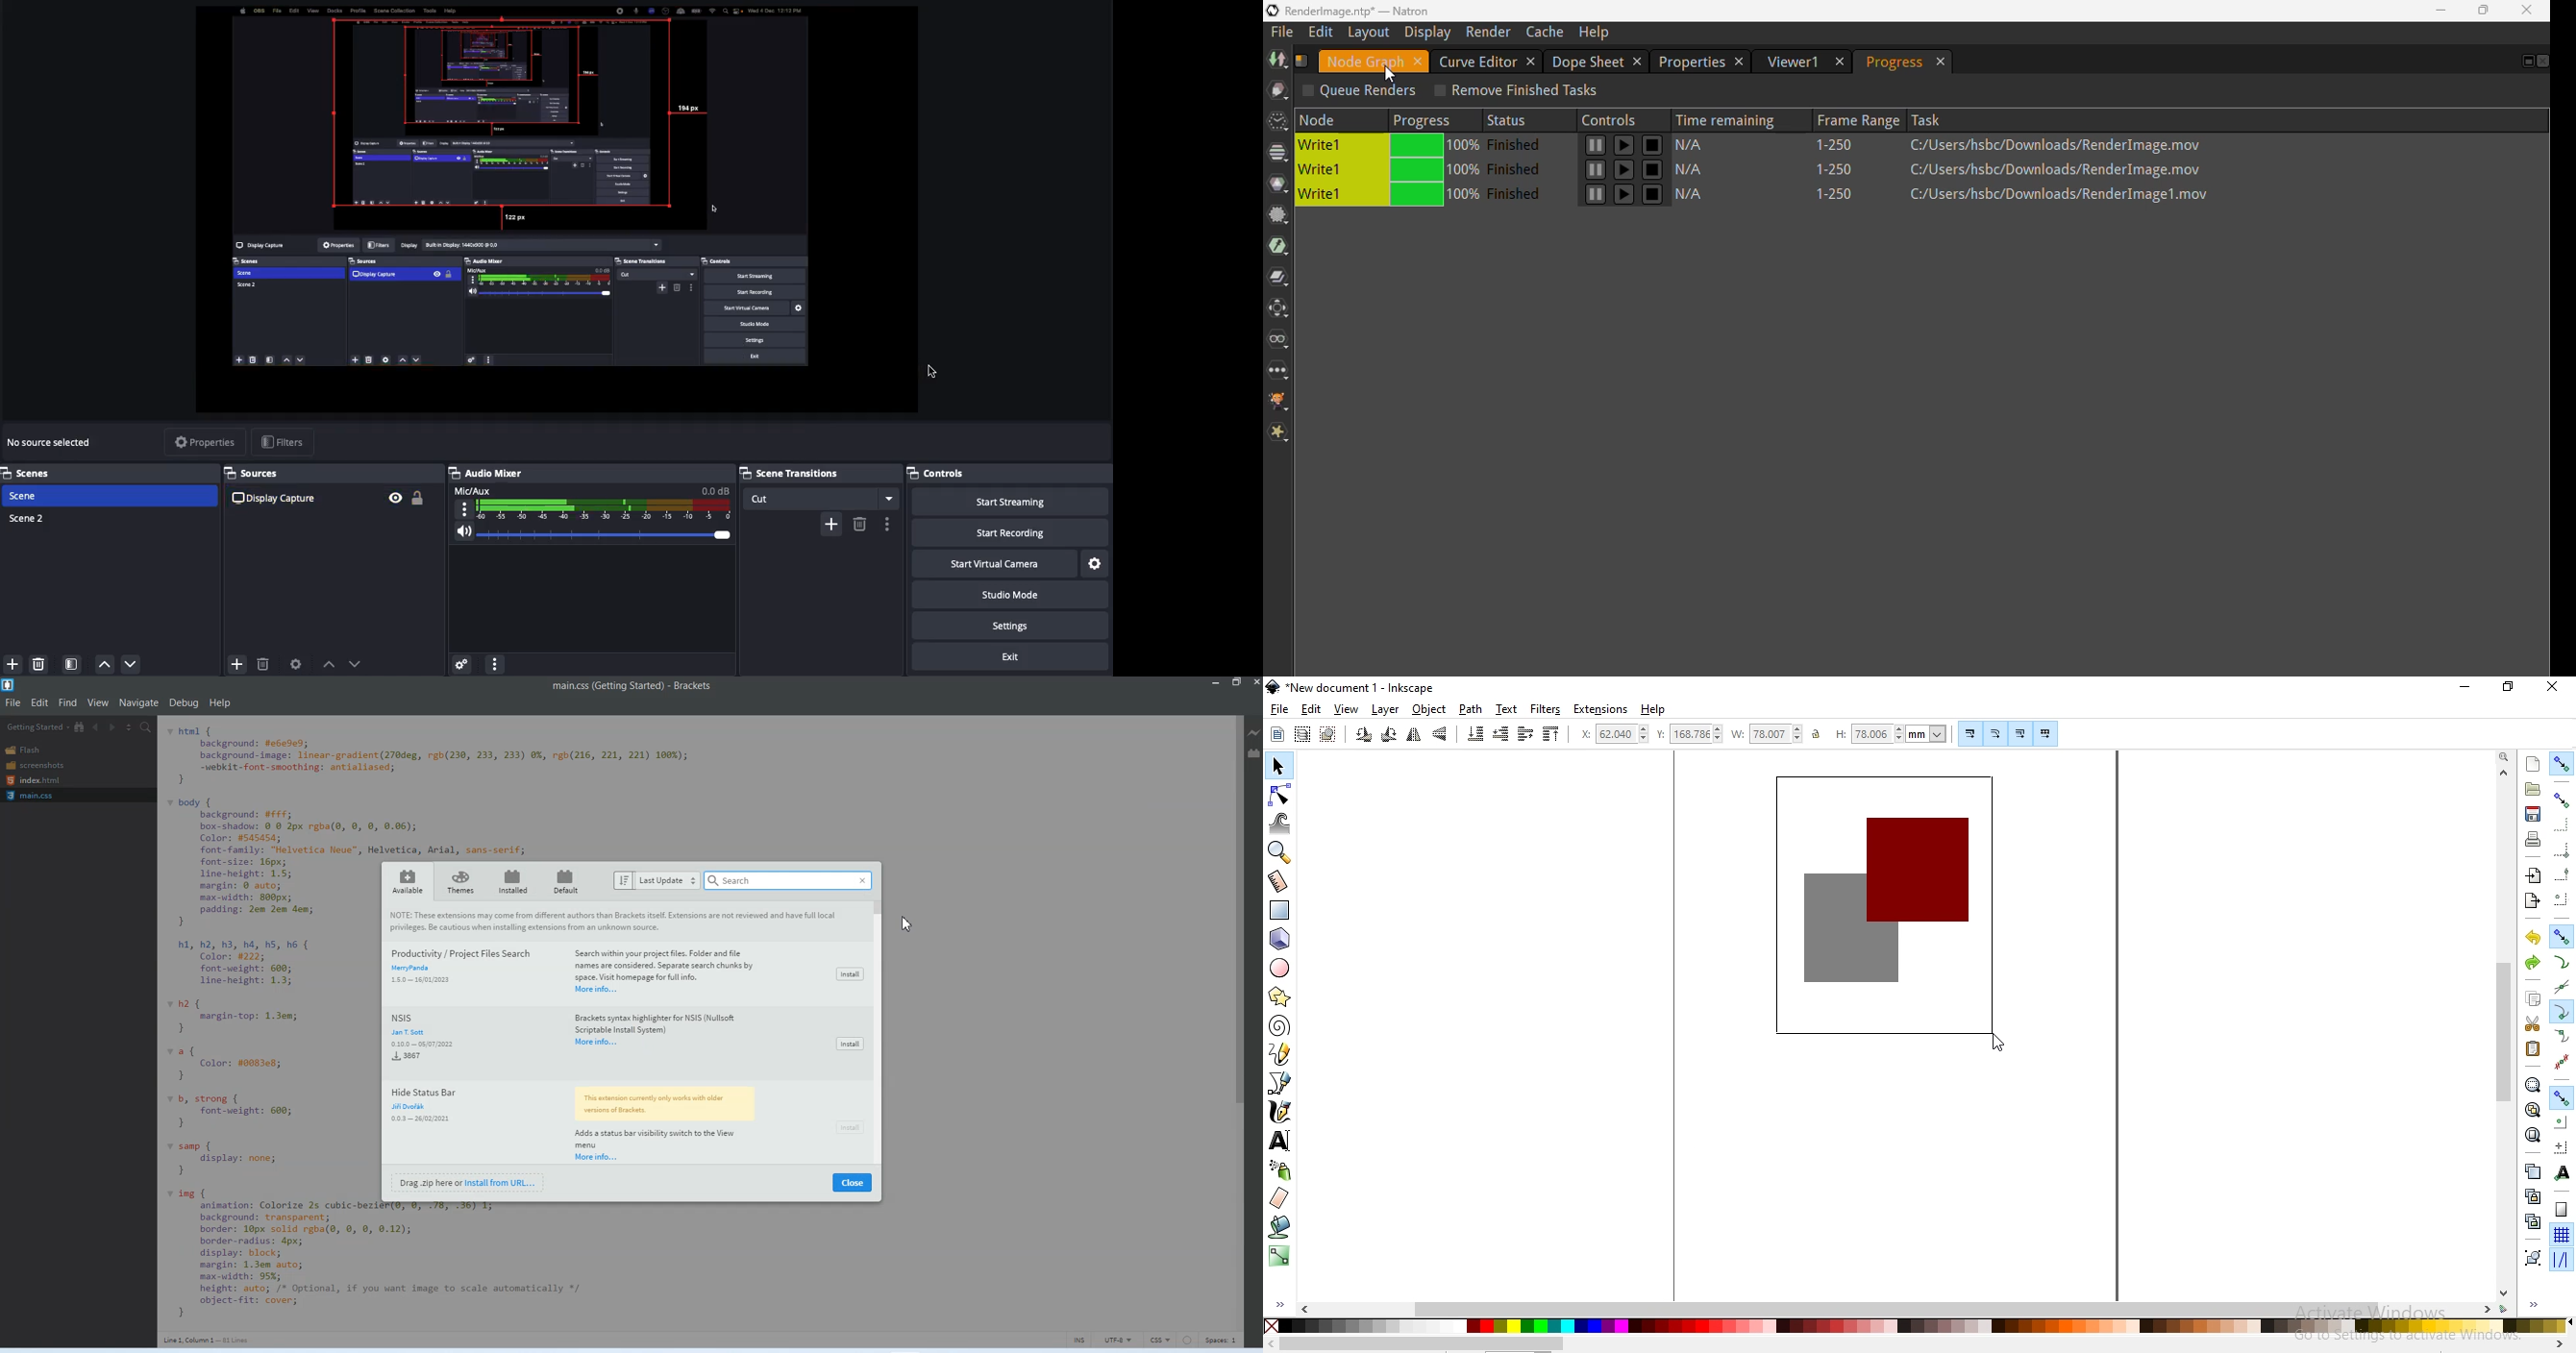 The height and width of the screenshot is (1372, 2576). I want to click on snap cusp nodes, so click(2563, 1012).